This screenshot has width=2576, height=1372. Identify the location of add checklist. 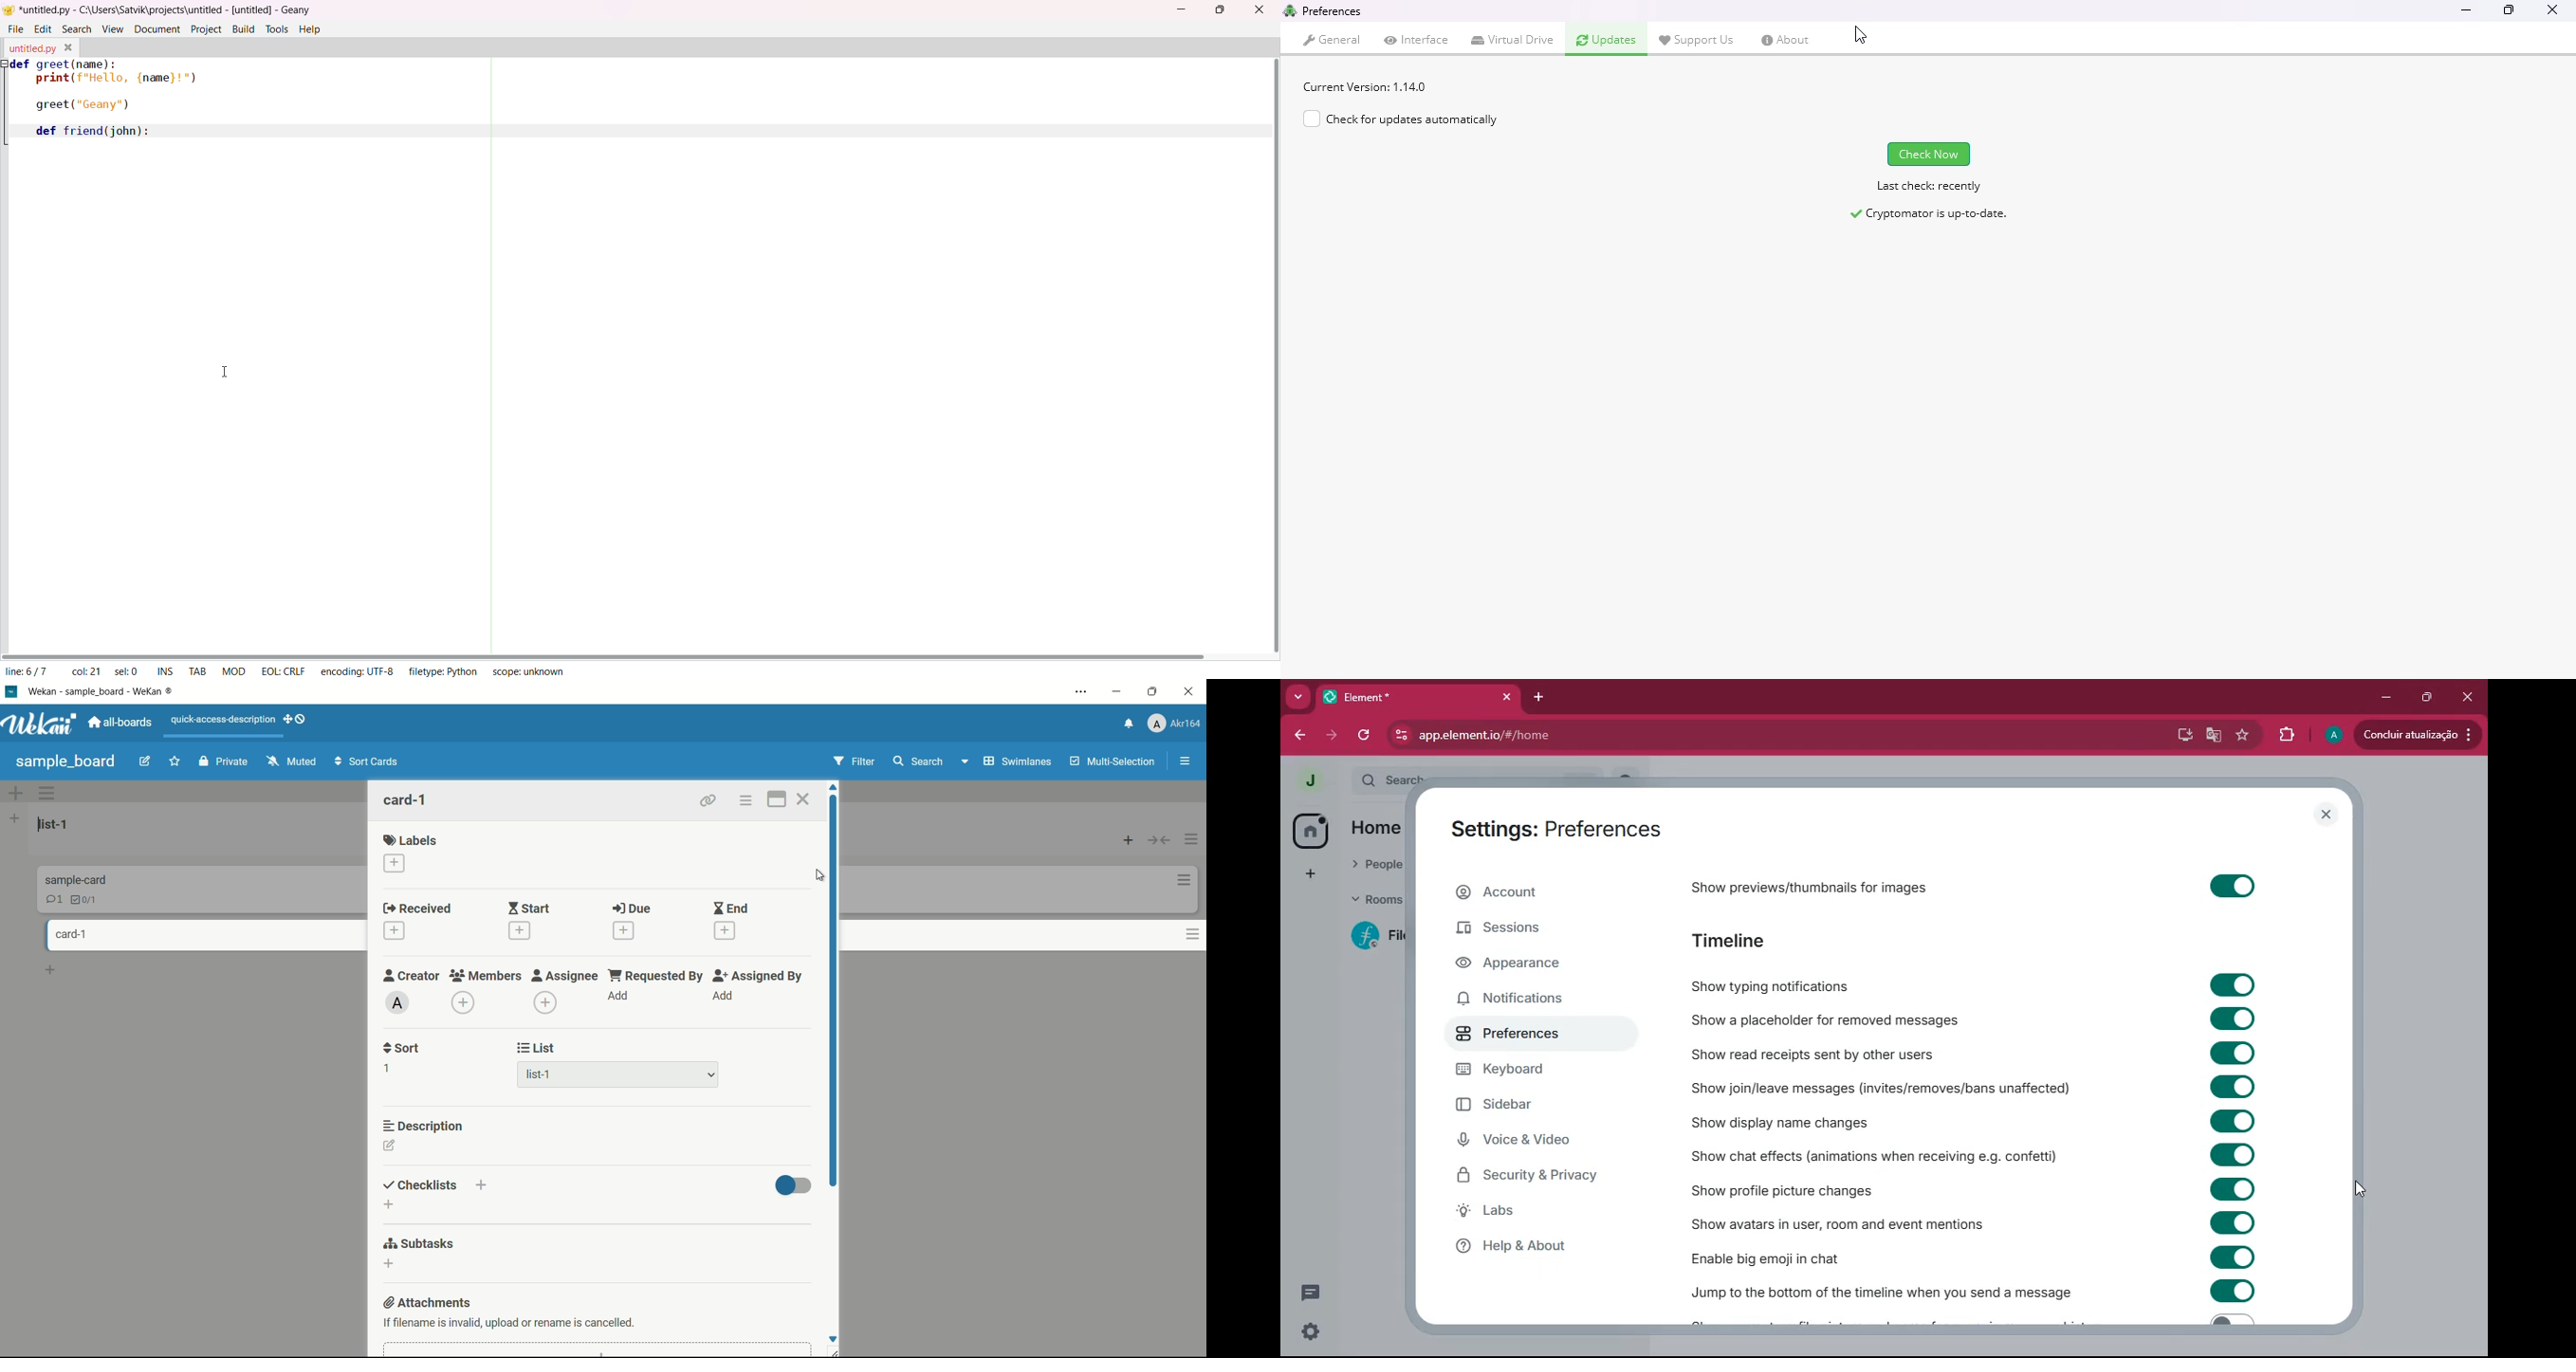
(481, 1187).